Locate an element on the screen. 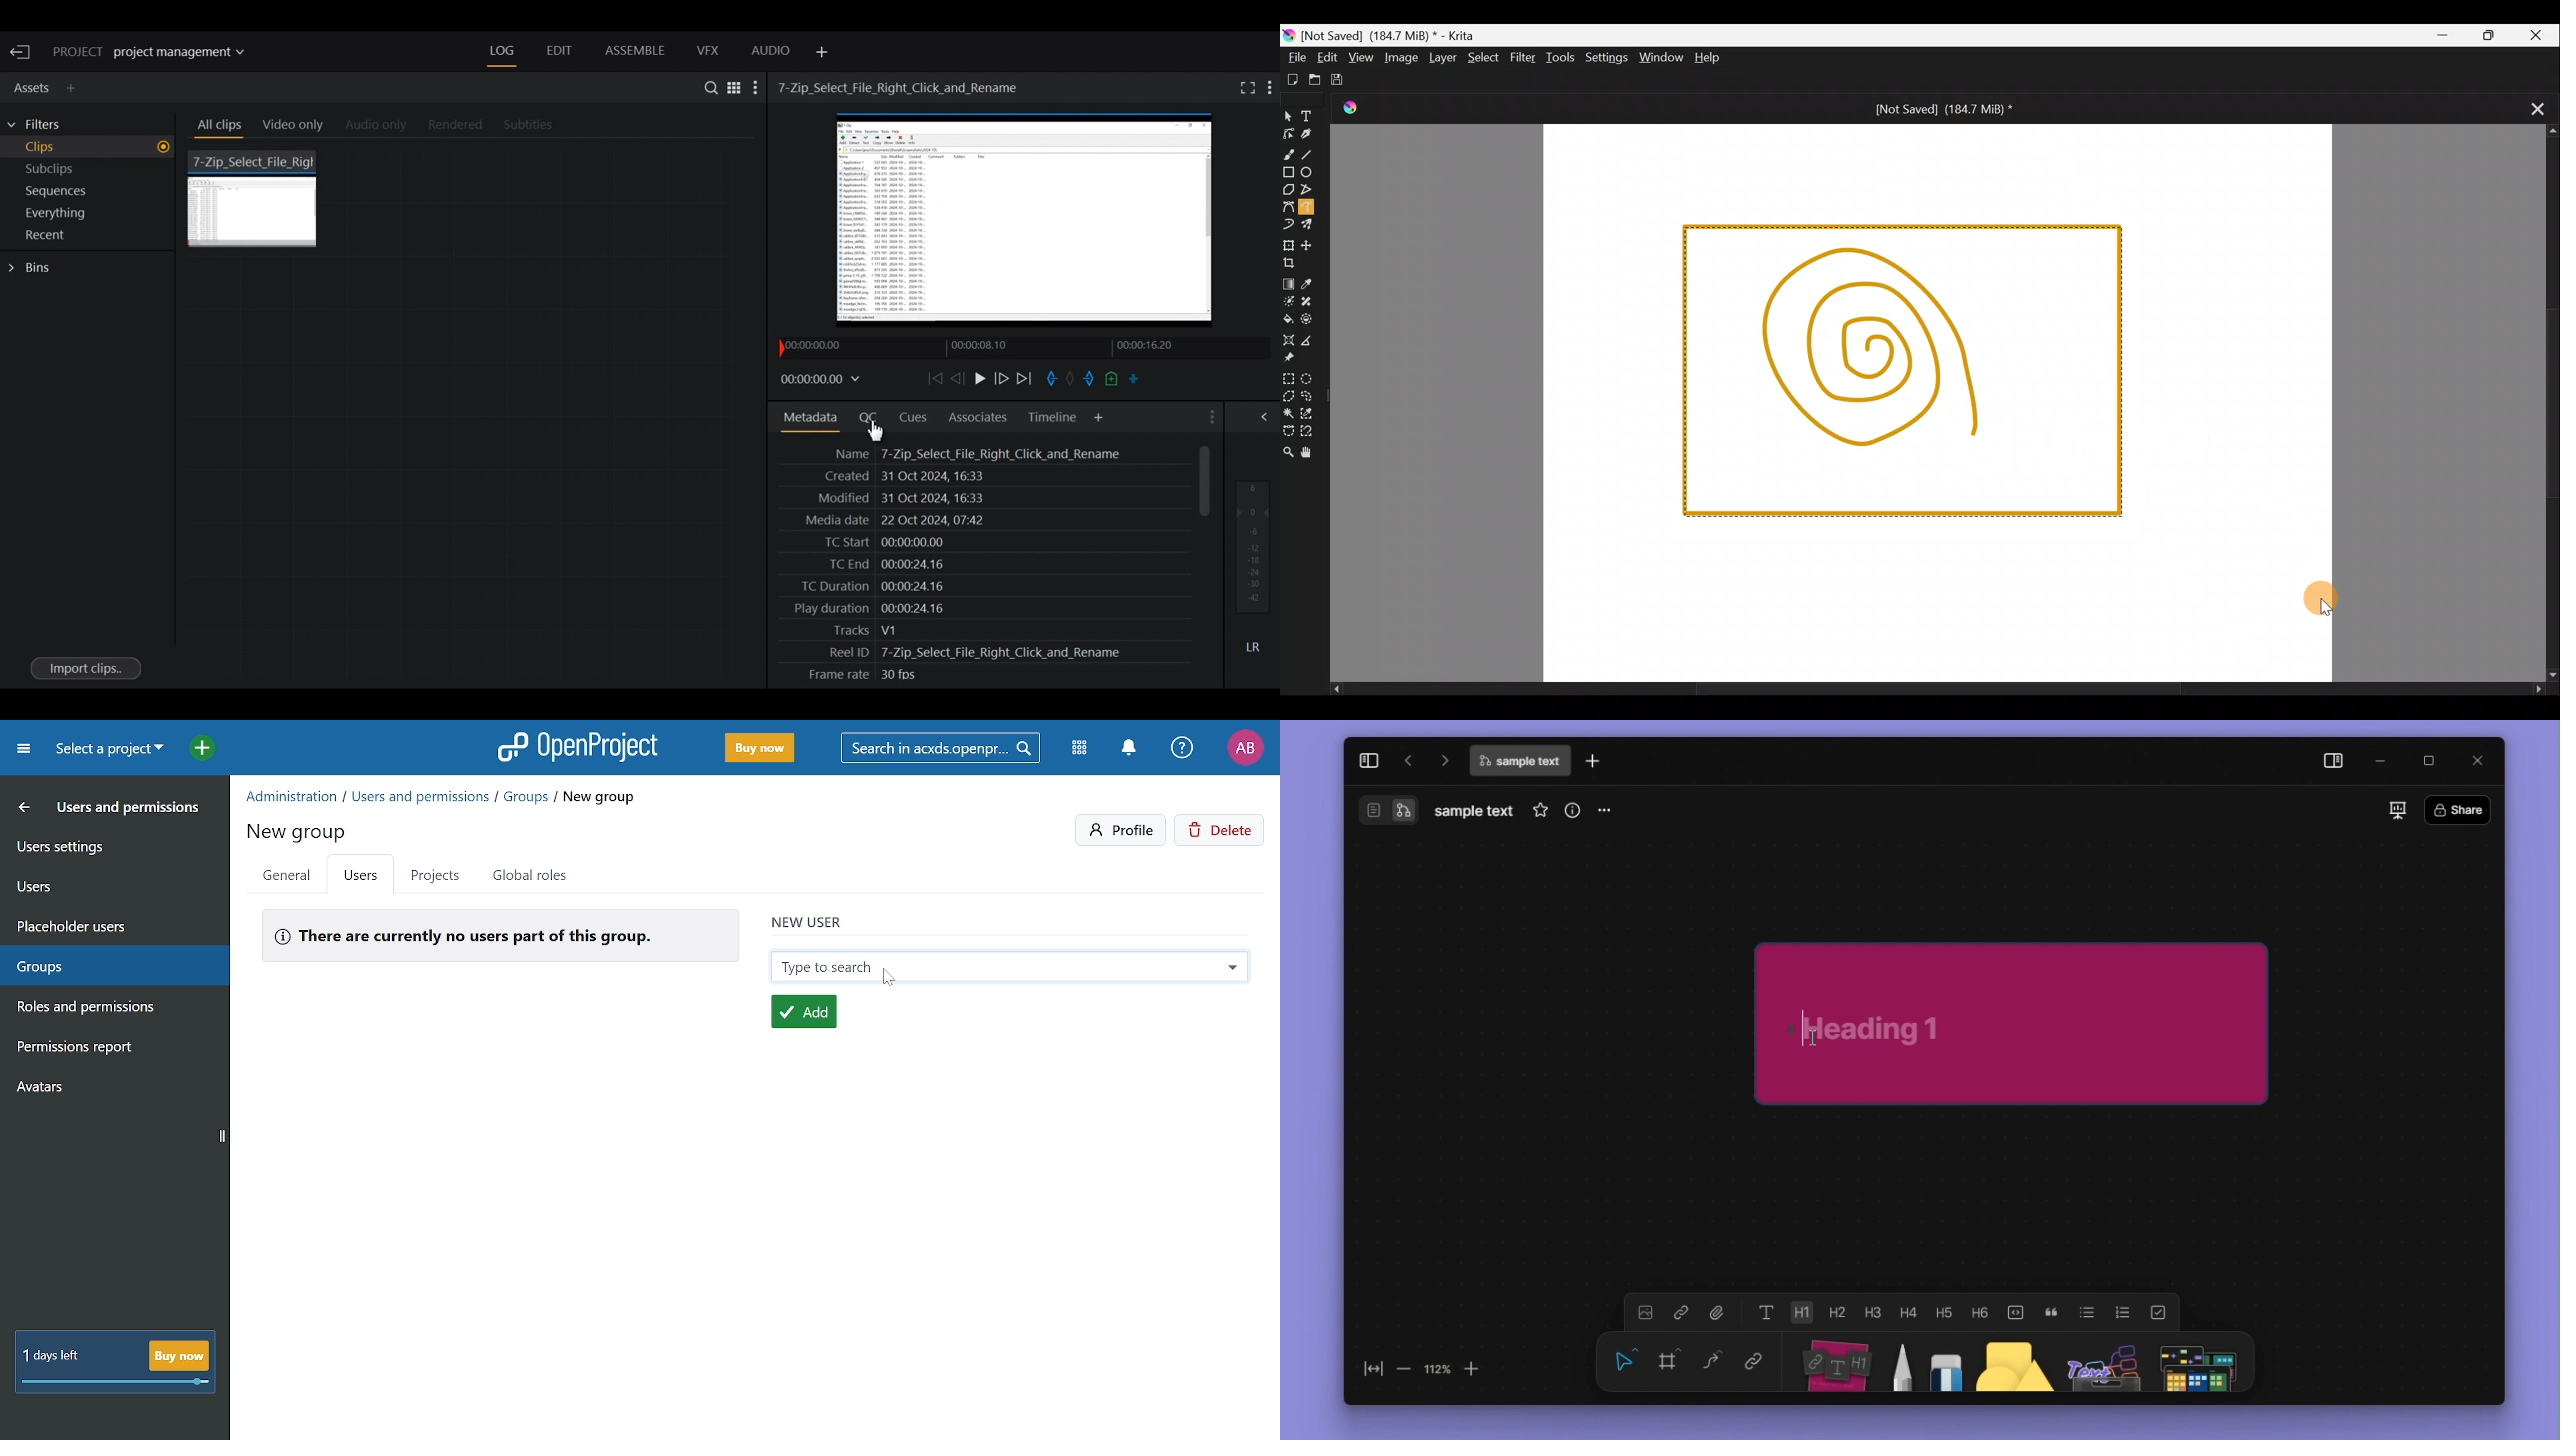 This screenshot has width=2576, height=1456. ) [Not Saved] (184.7 MiB) * - Krita is located at coordinates (1395, 35).